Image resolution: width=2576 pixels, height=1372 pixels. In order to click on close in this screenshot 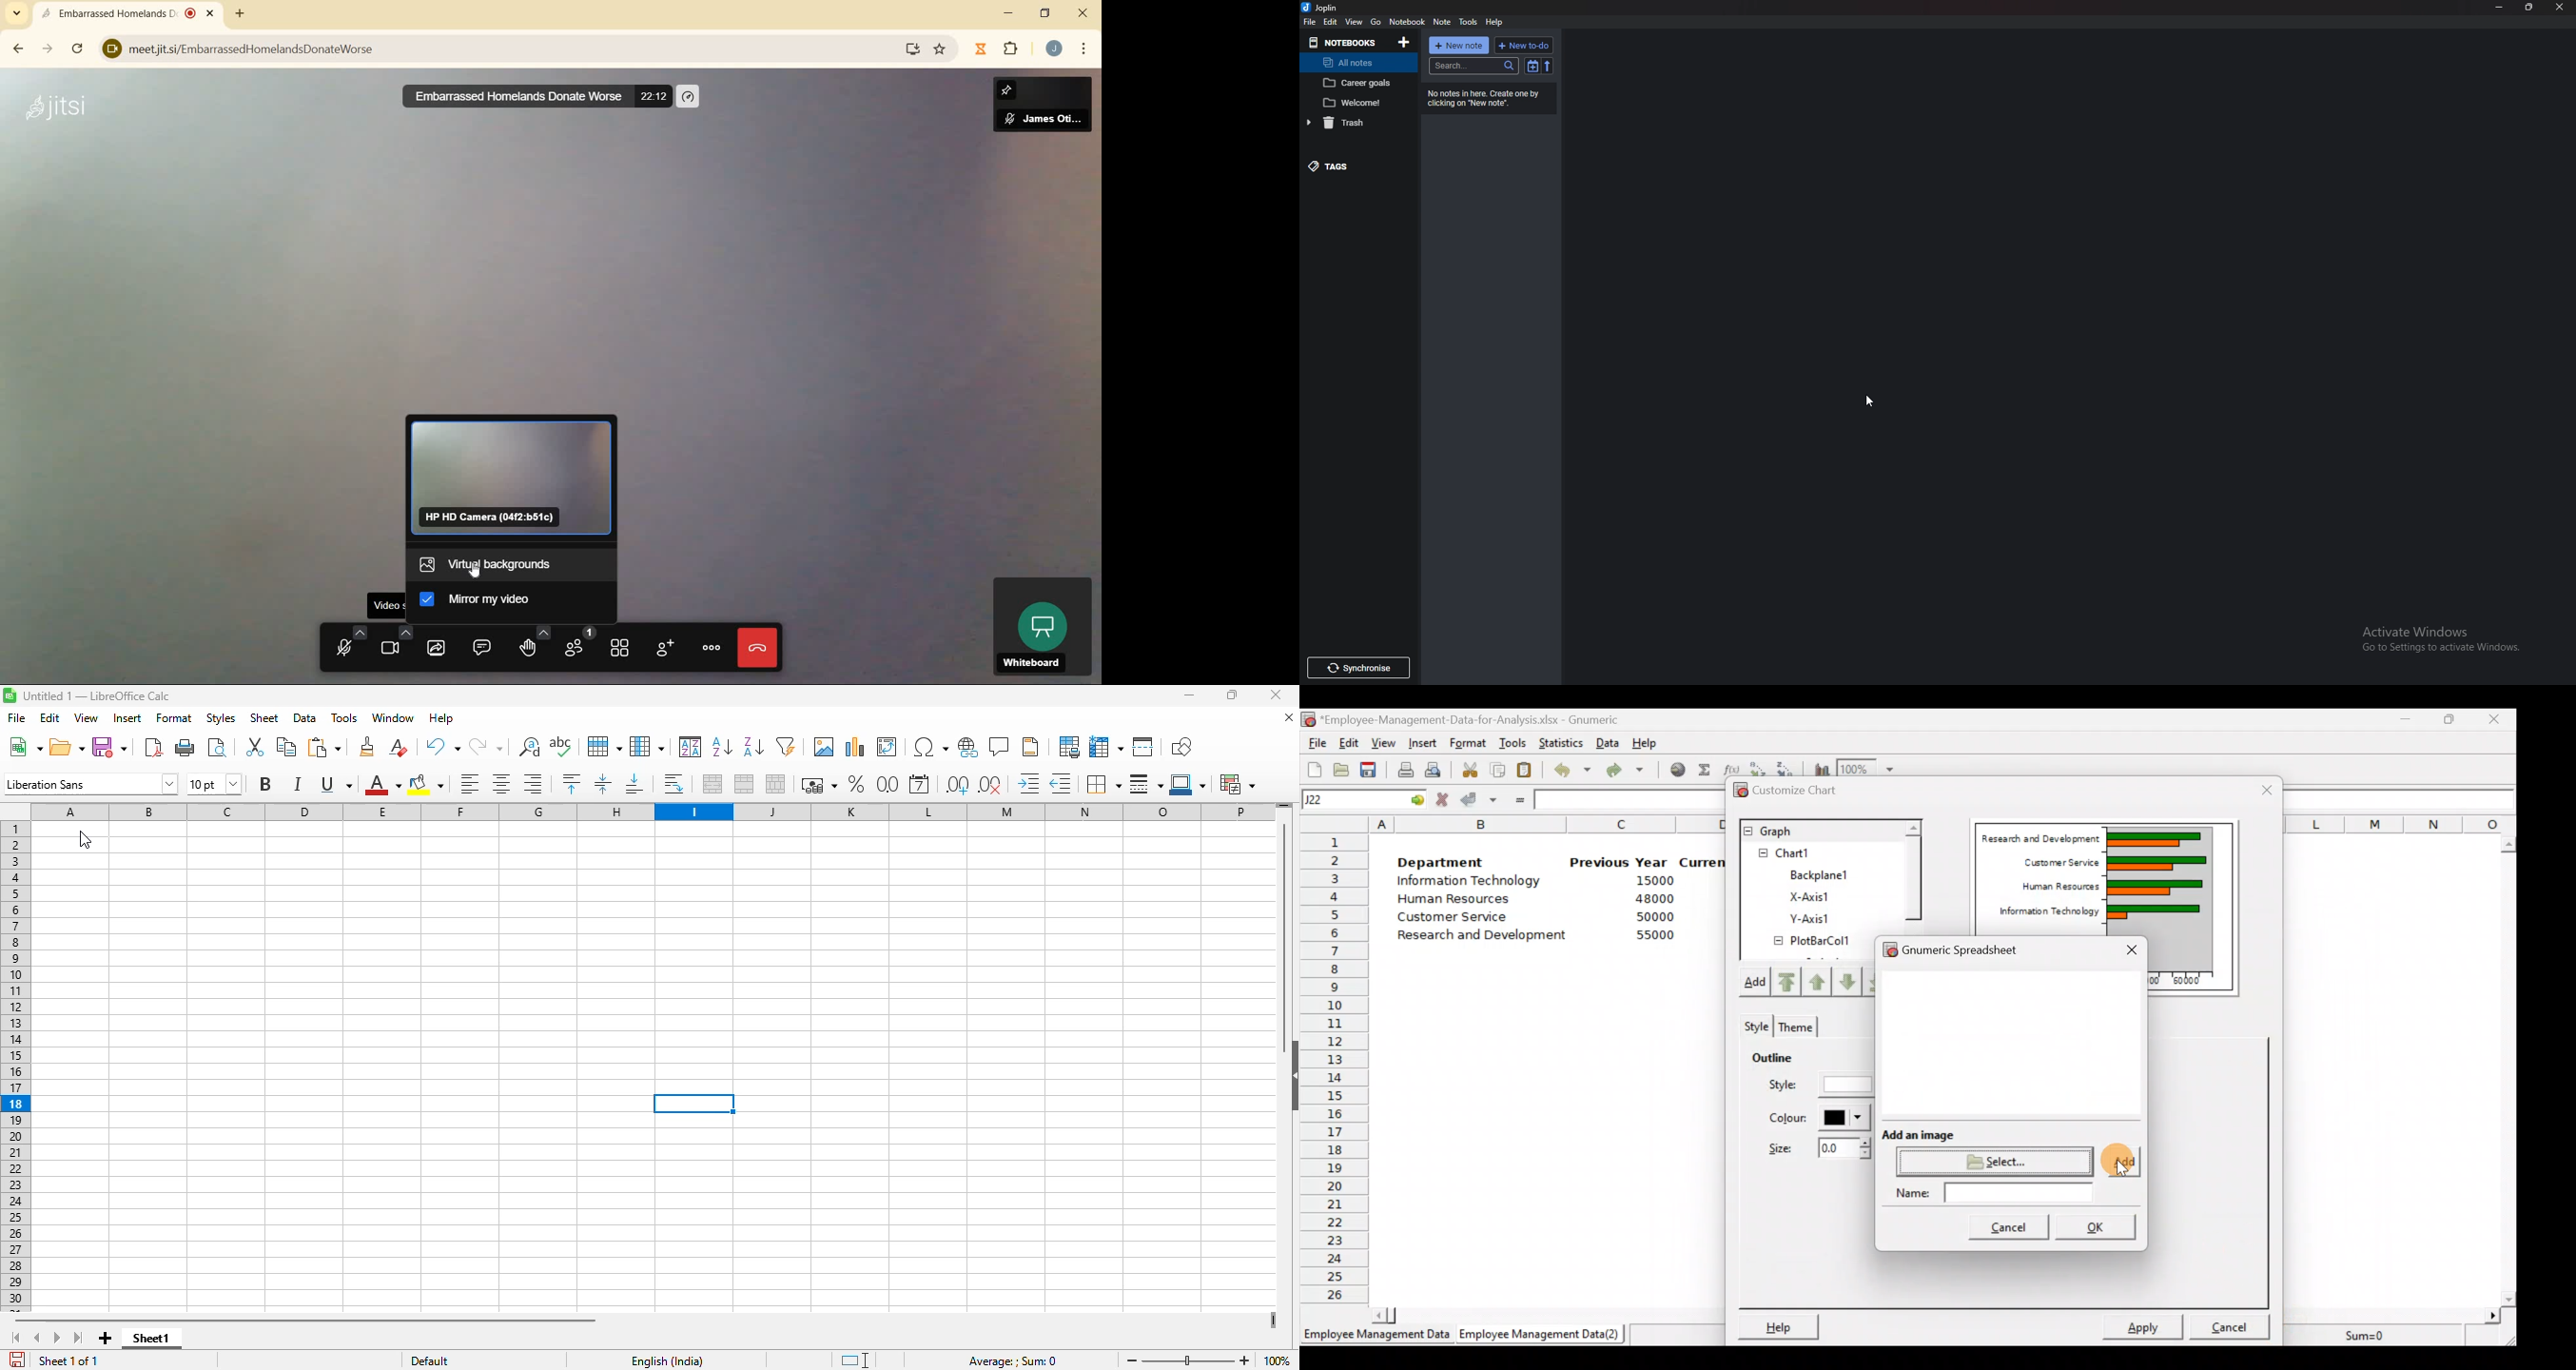, I will do `click(1082, 13)`.